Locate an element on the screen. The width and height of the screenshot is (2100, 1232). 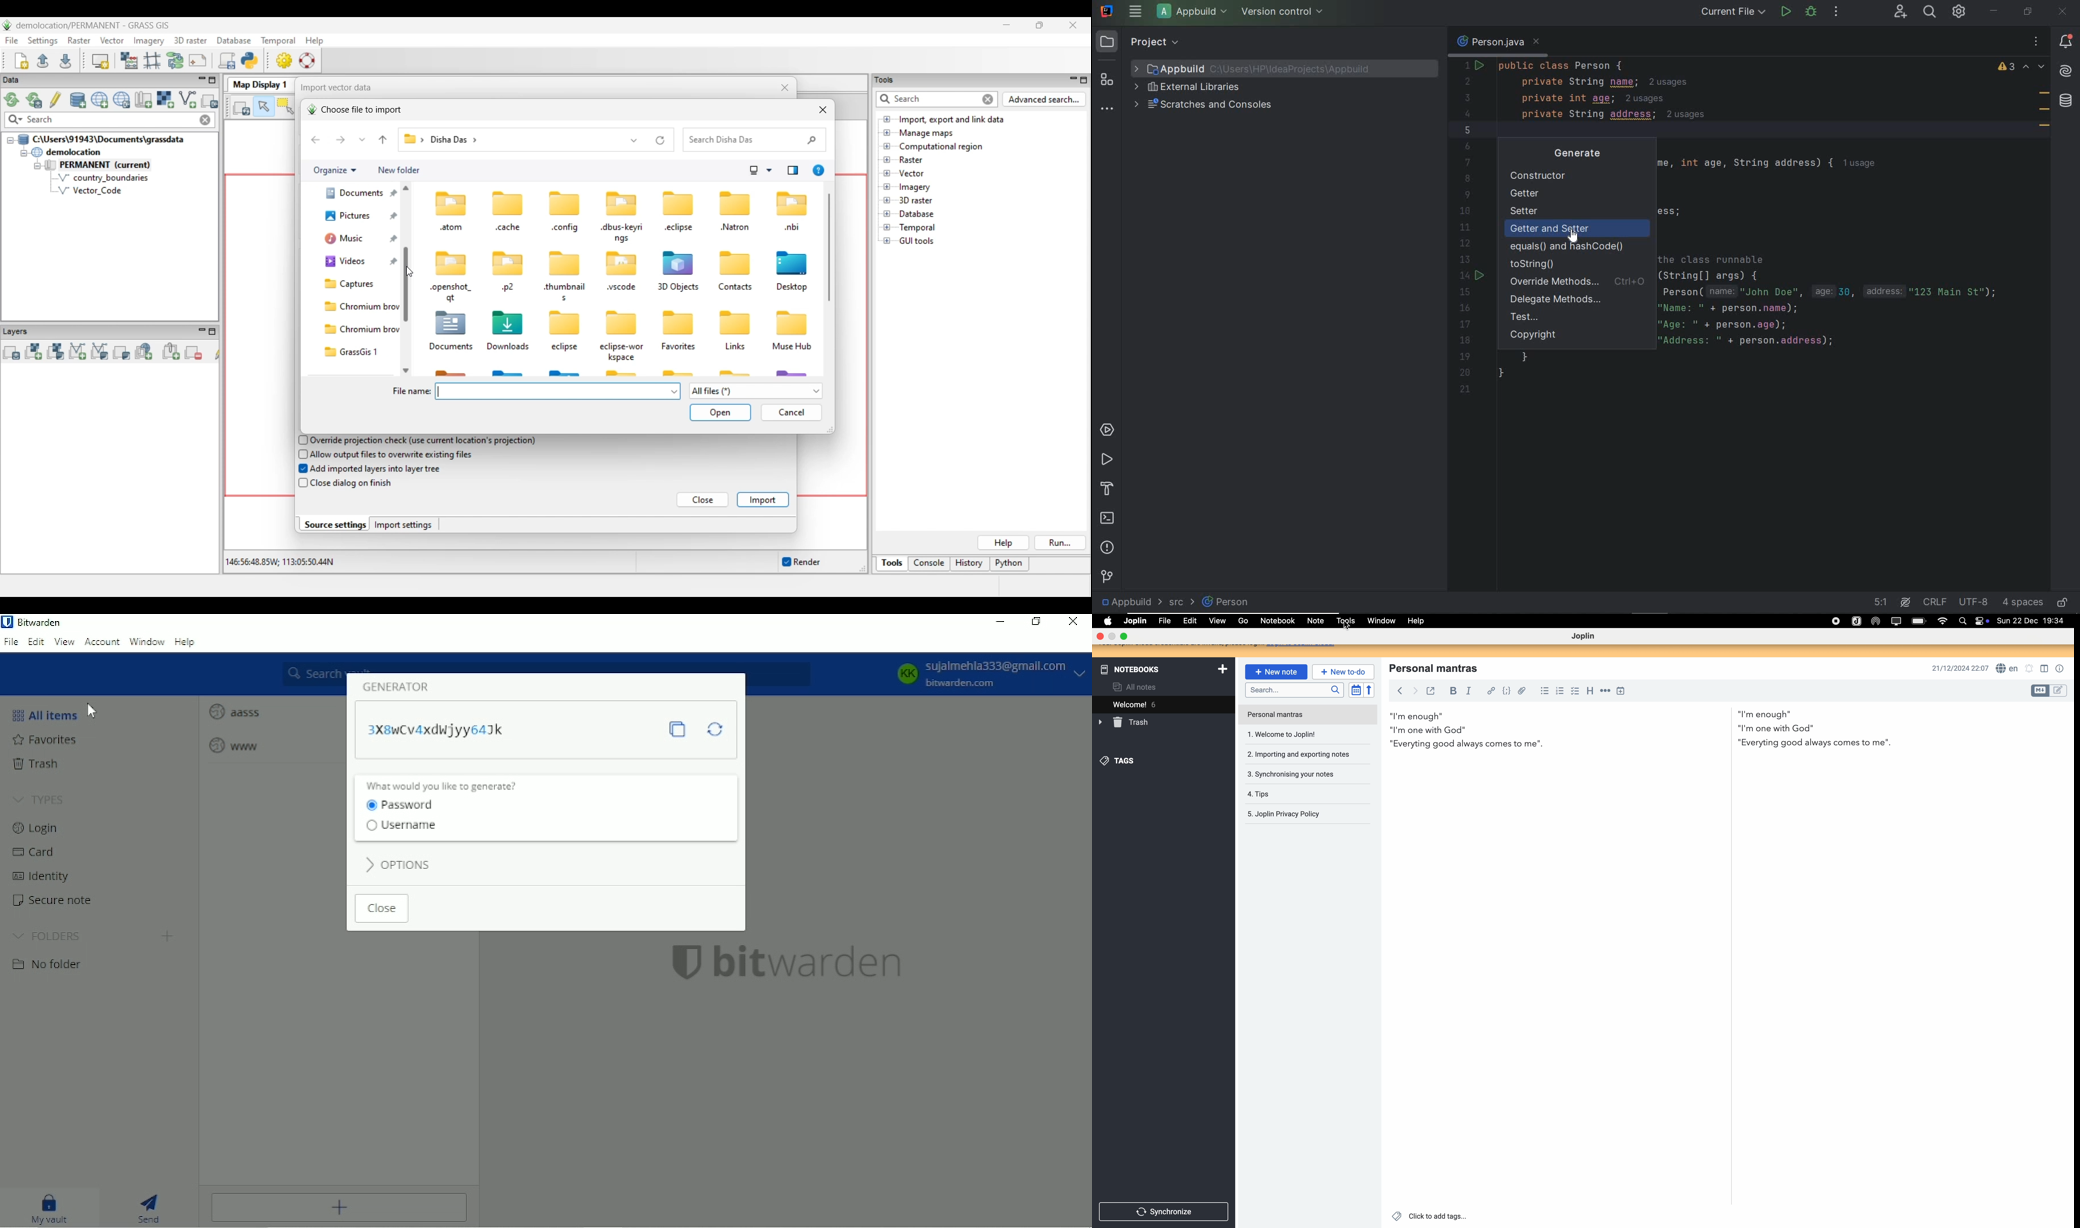
foward is located at coordinates (1416, 691).